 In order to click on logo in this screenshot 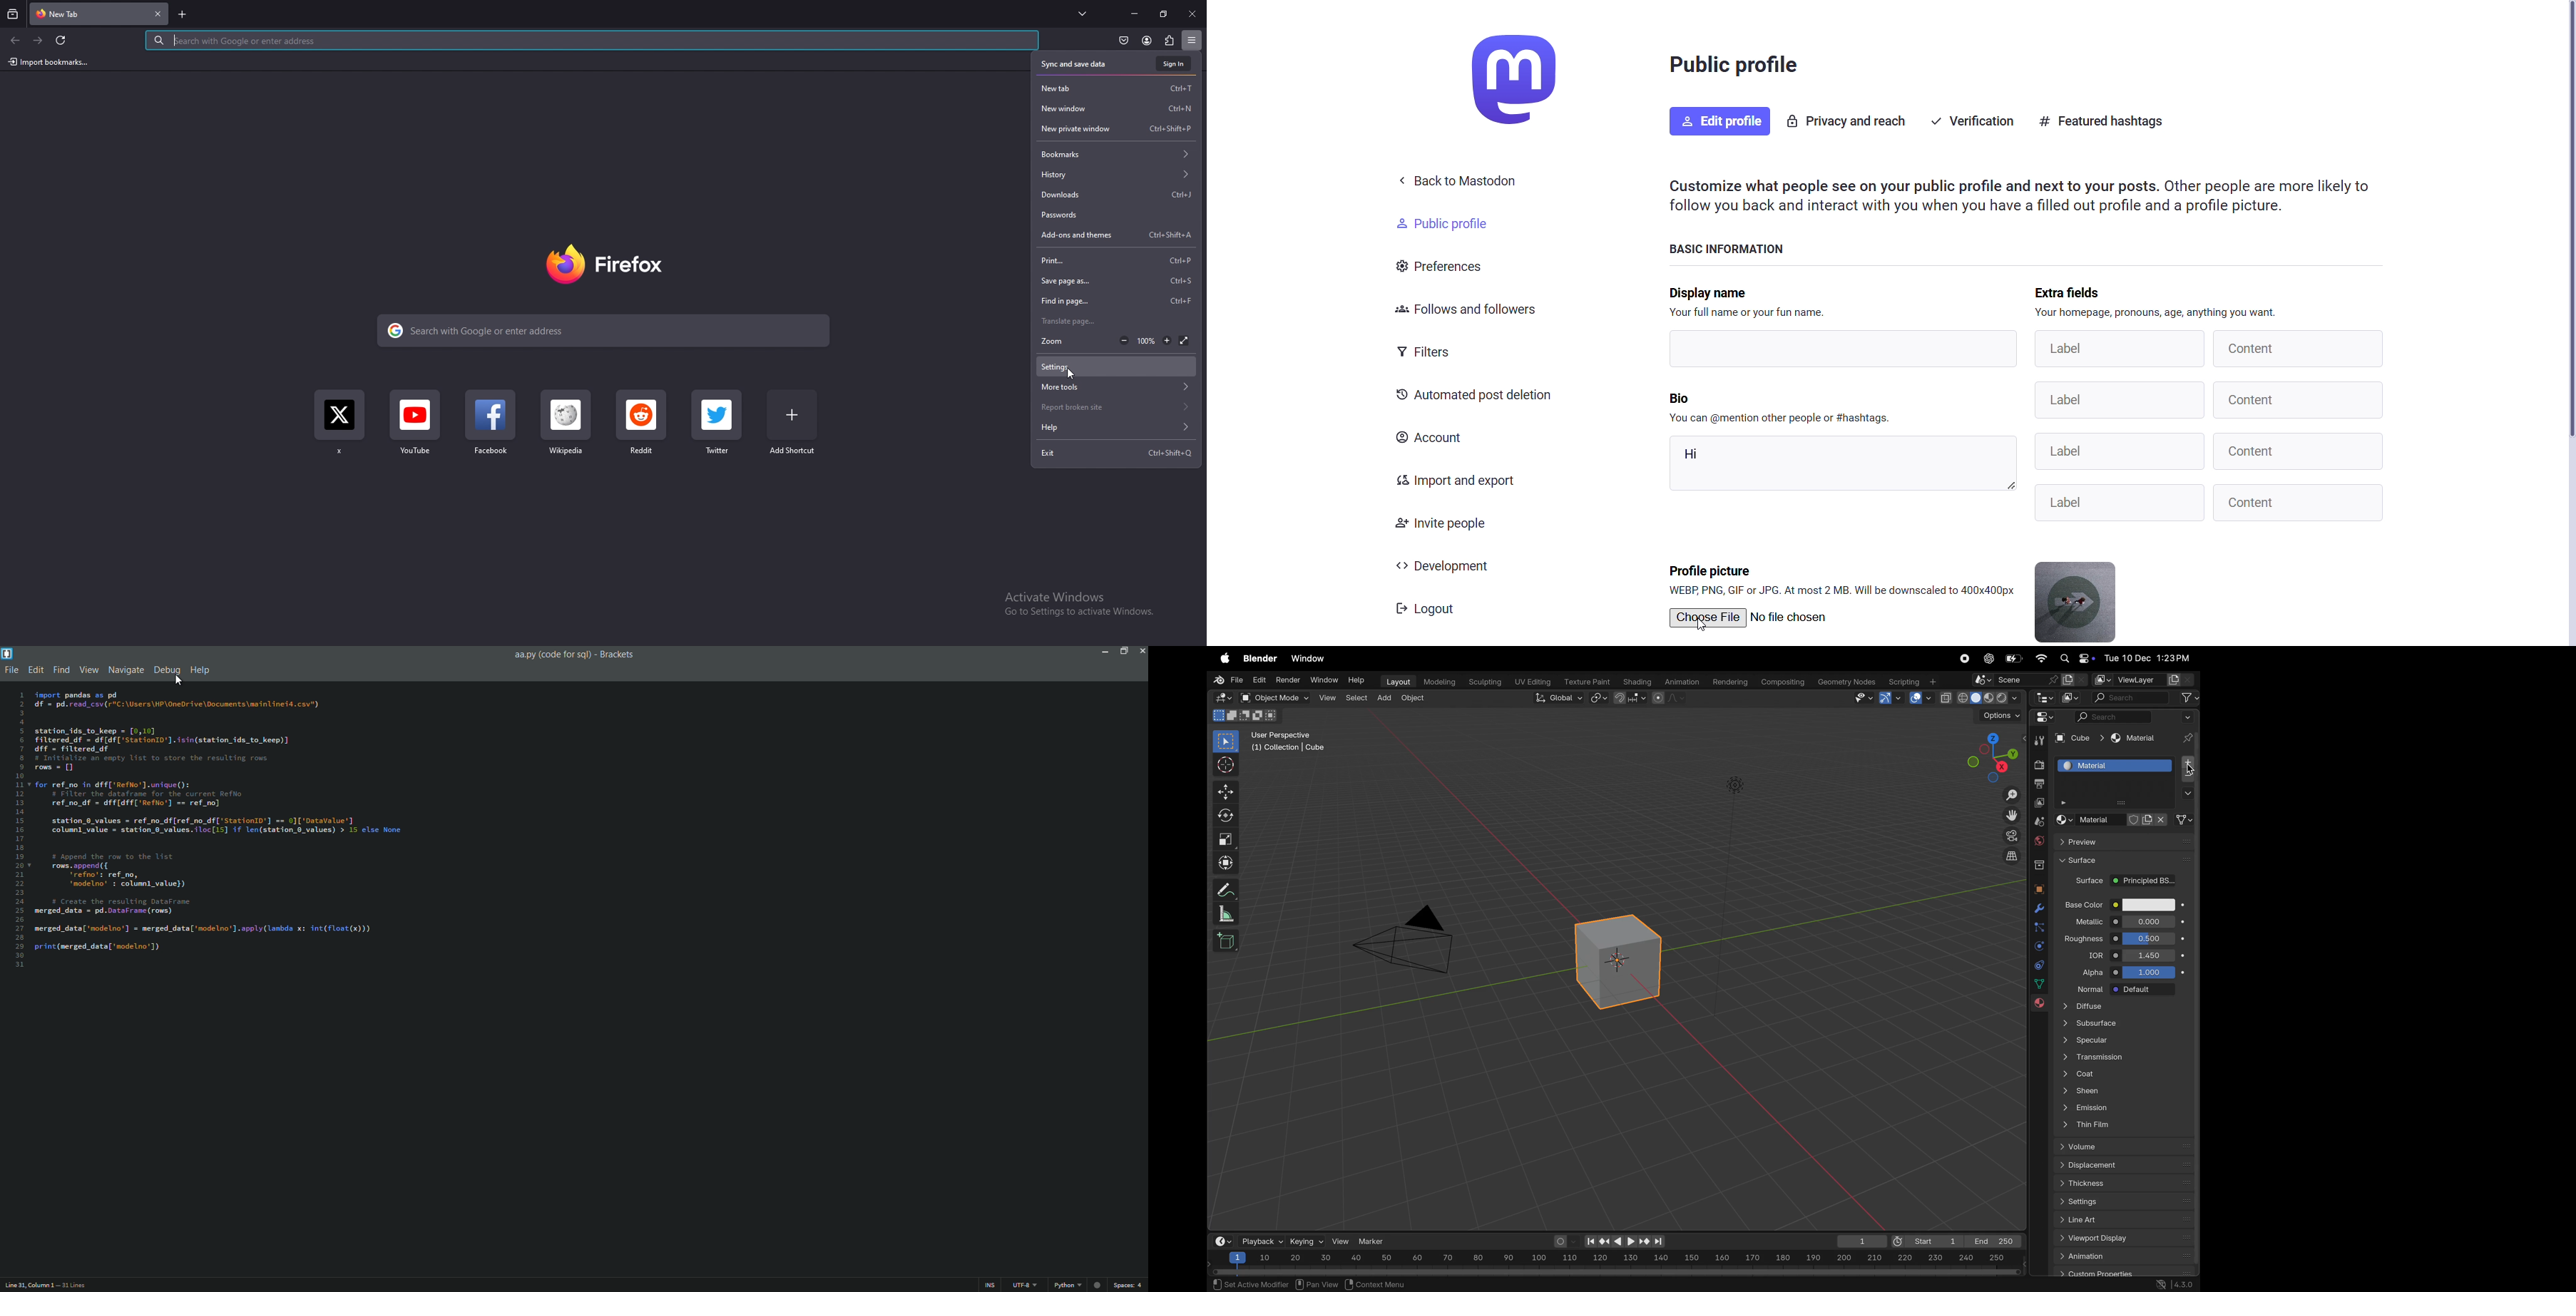, I will do `click(1506, 76)`.